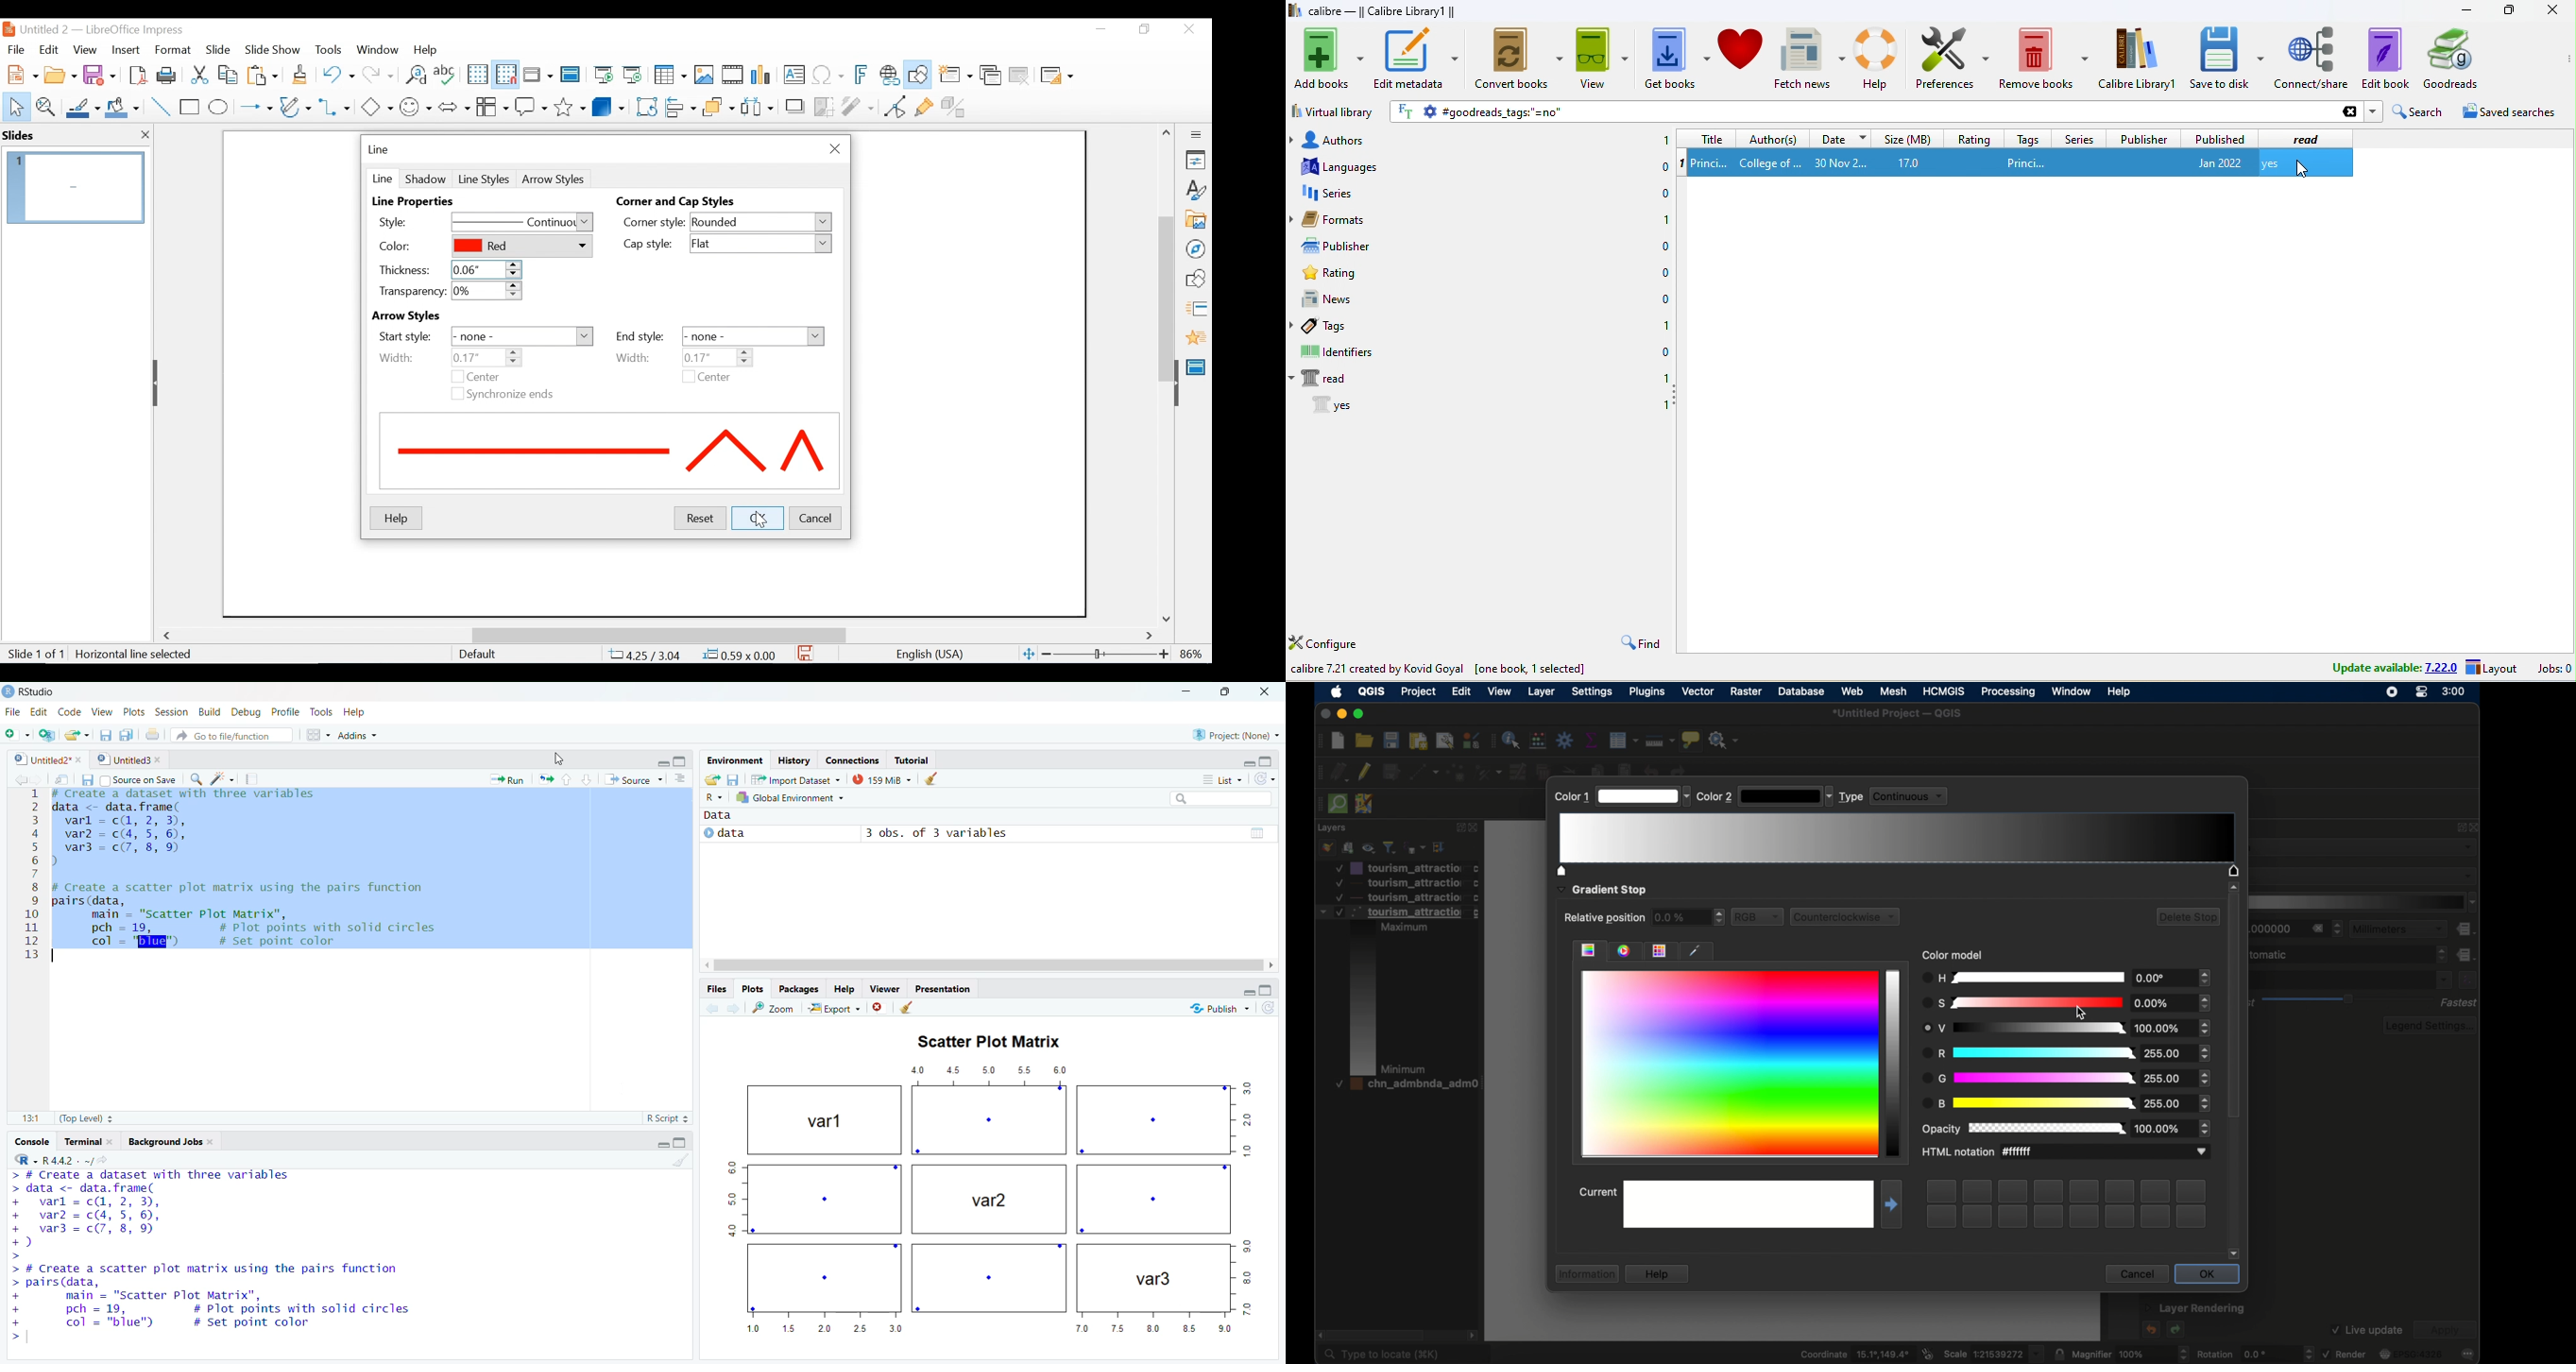  What do you see at coordinates (167, 75) in the screenshot?
I see `Print` at bounding box center [167, 75].